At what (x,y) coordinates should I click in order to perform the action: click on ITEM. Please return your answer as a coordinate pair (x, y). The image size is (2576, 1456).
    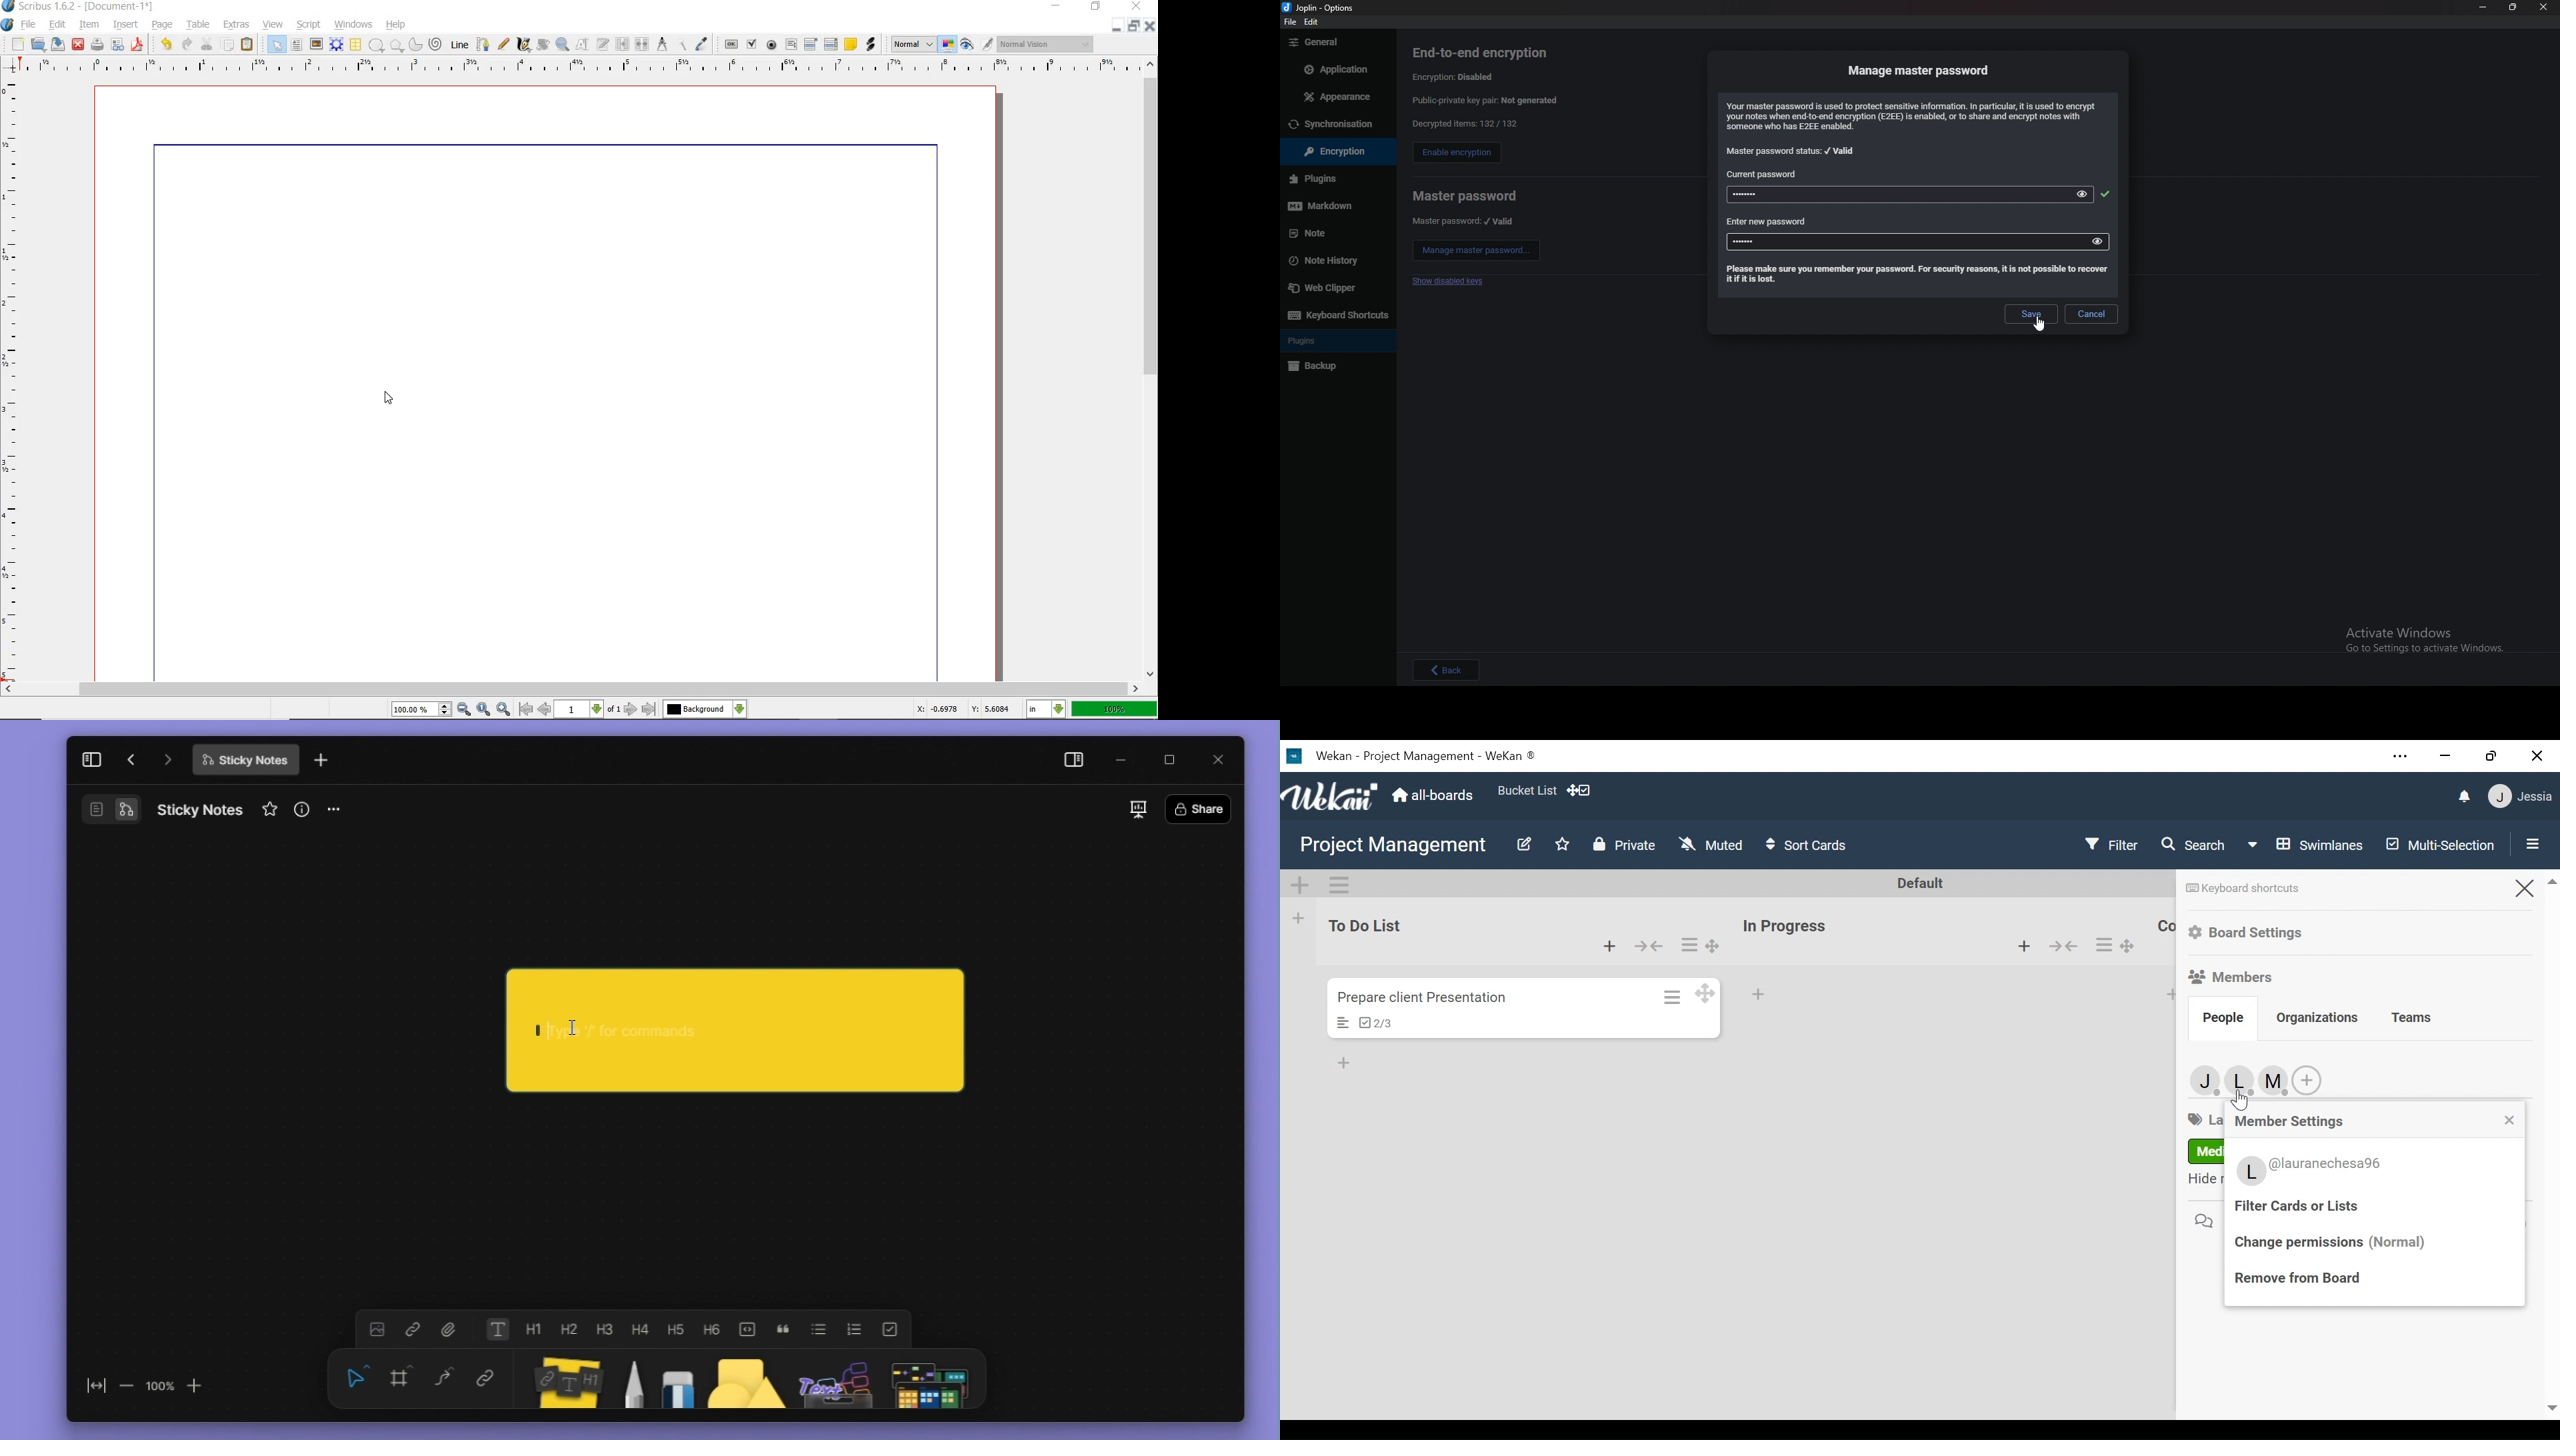
    Looking at the image, I should click on (90, 23).